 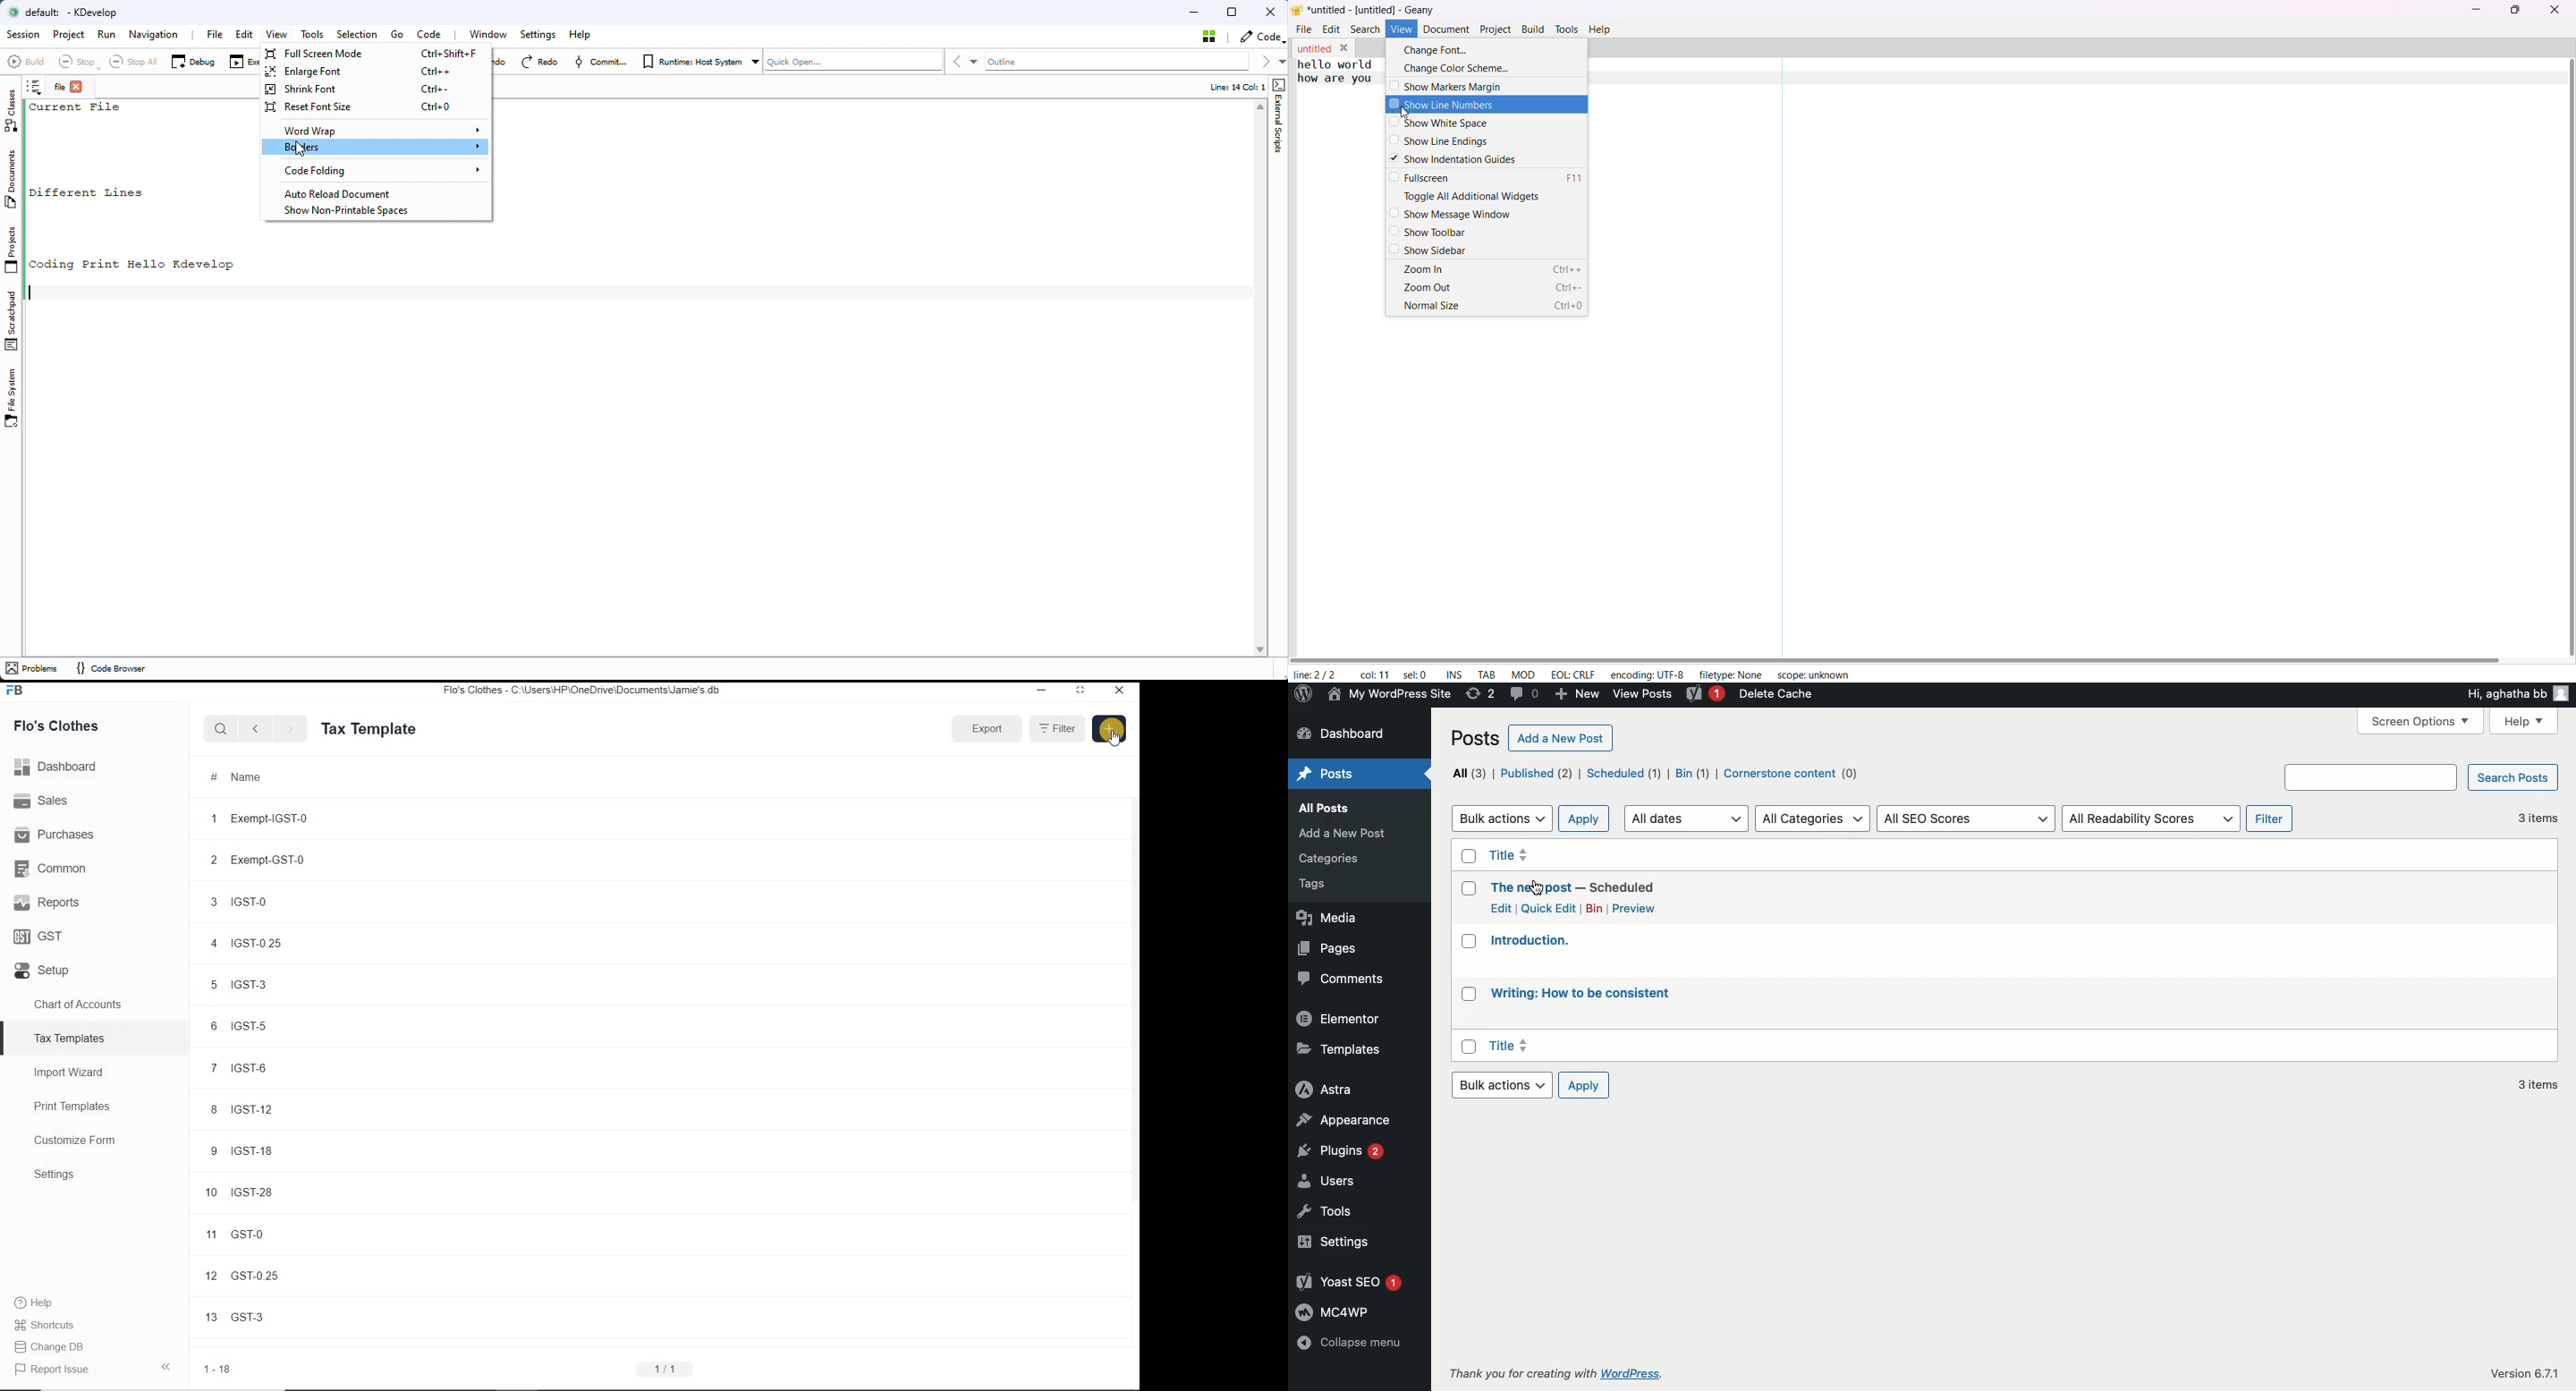 What do you see at coordinates (282, 1068) in the screenshot?
I see `7 1GST-6` at bounding box center [282, 1068].